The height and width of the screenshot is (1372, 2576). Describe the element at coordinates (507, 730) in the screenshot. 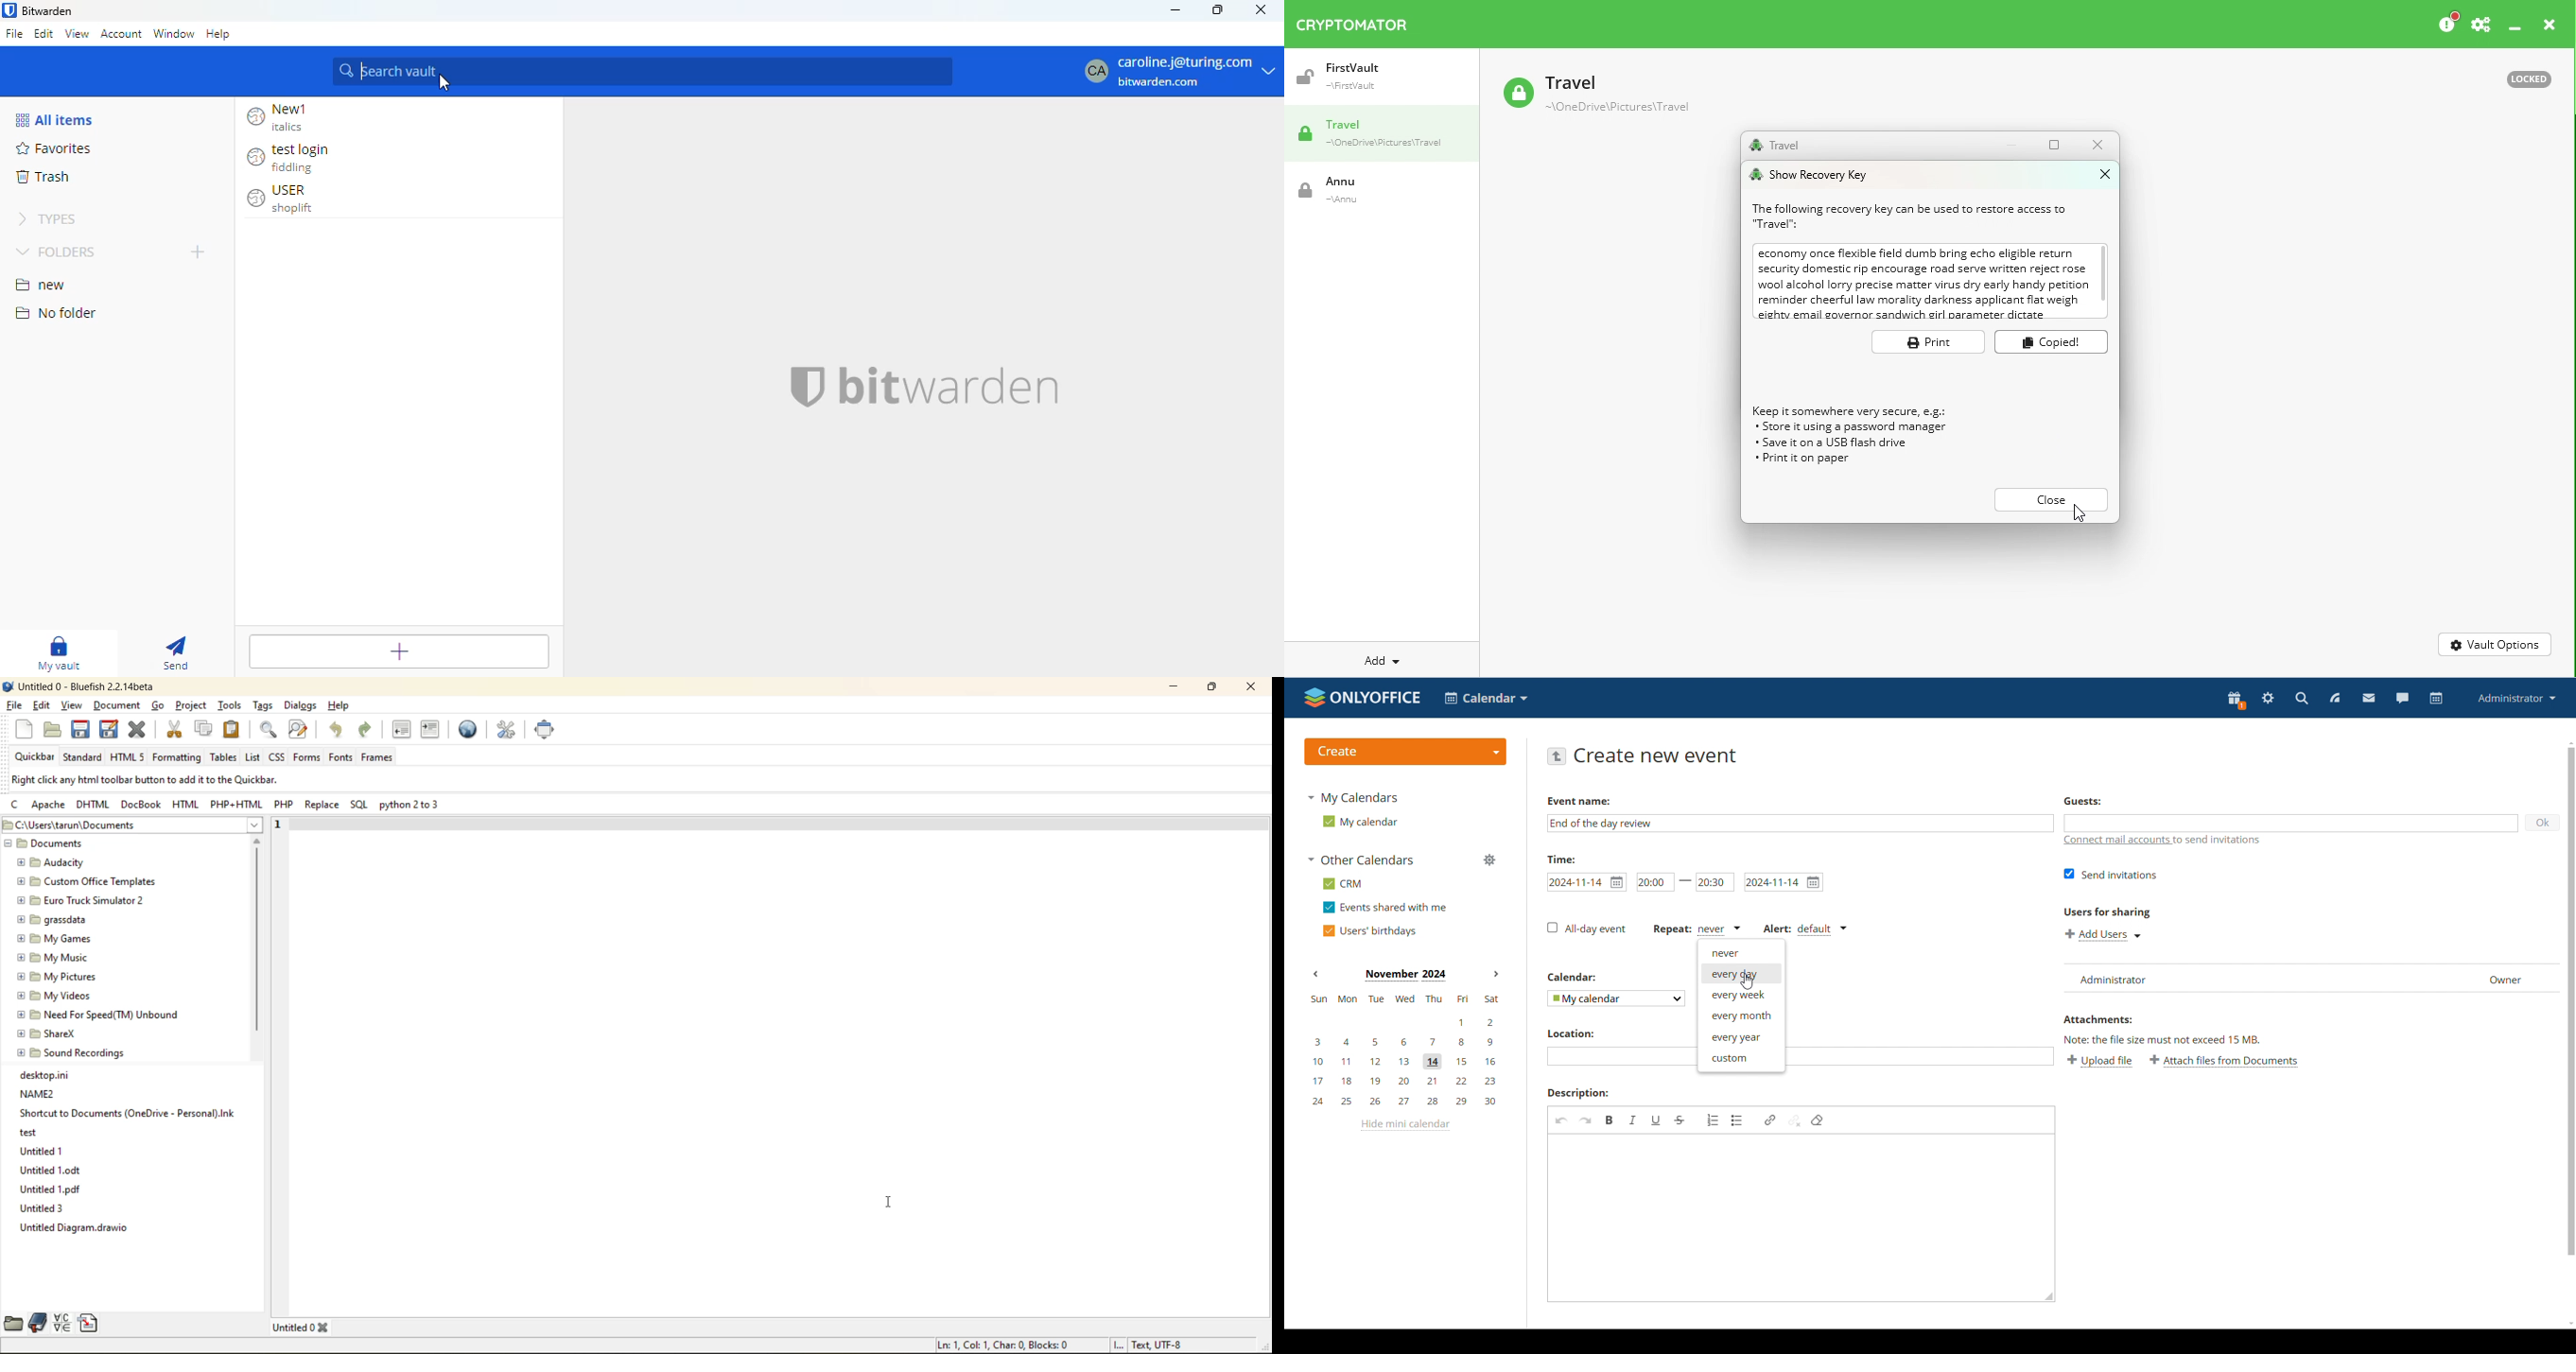

I see `edit preferences` at that location.